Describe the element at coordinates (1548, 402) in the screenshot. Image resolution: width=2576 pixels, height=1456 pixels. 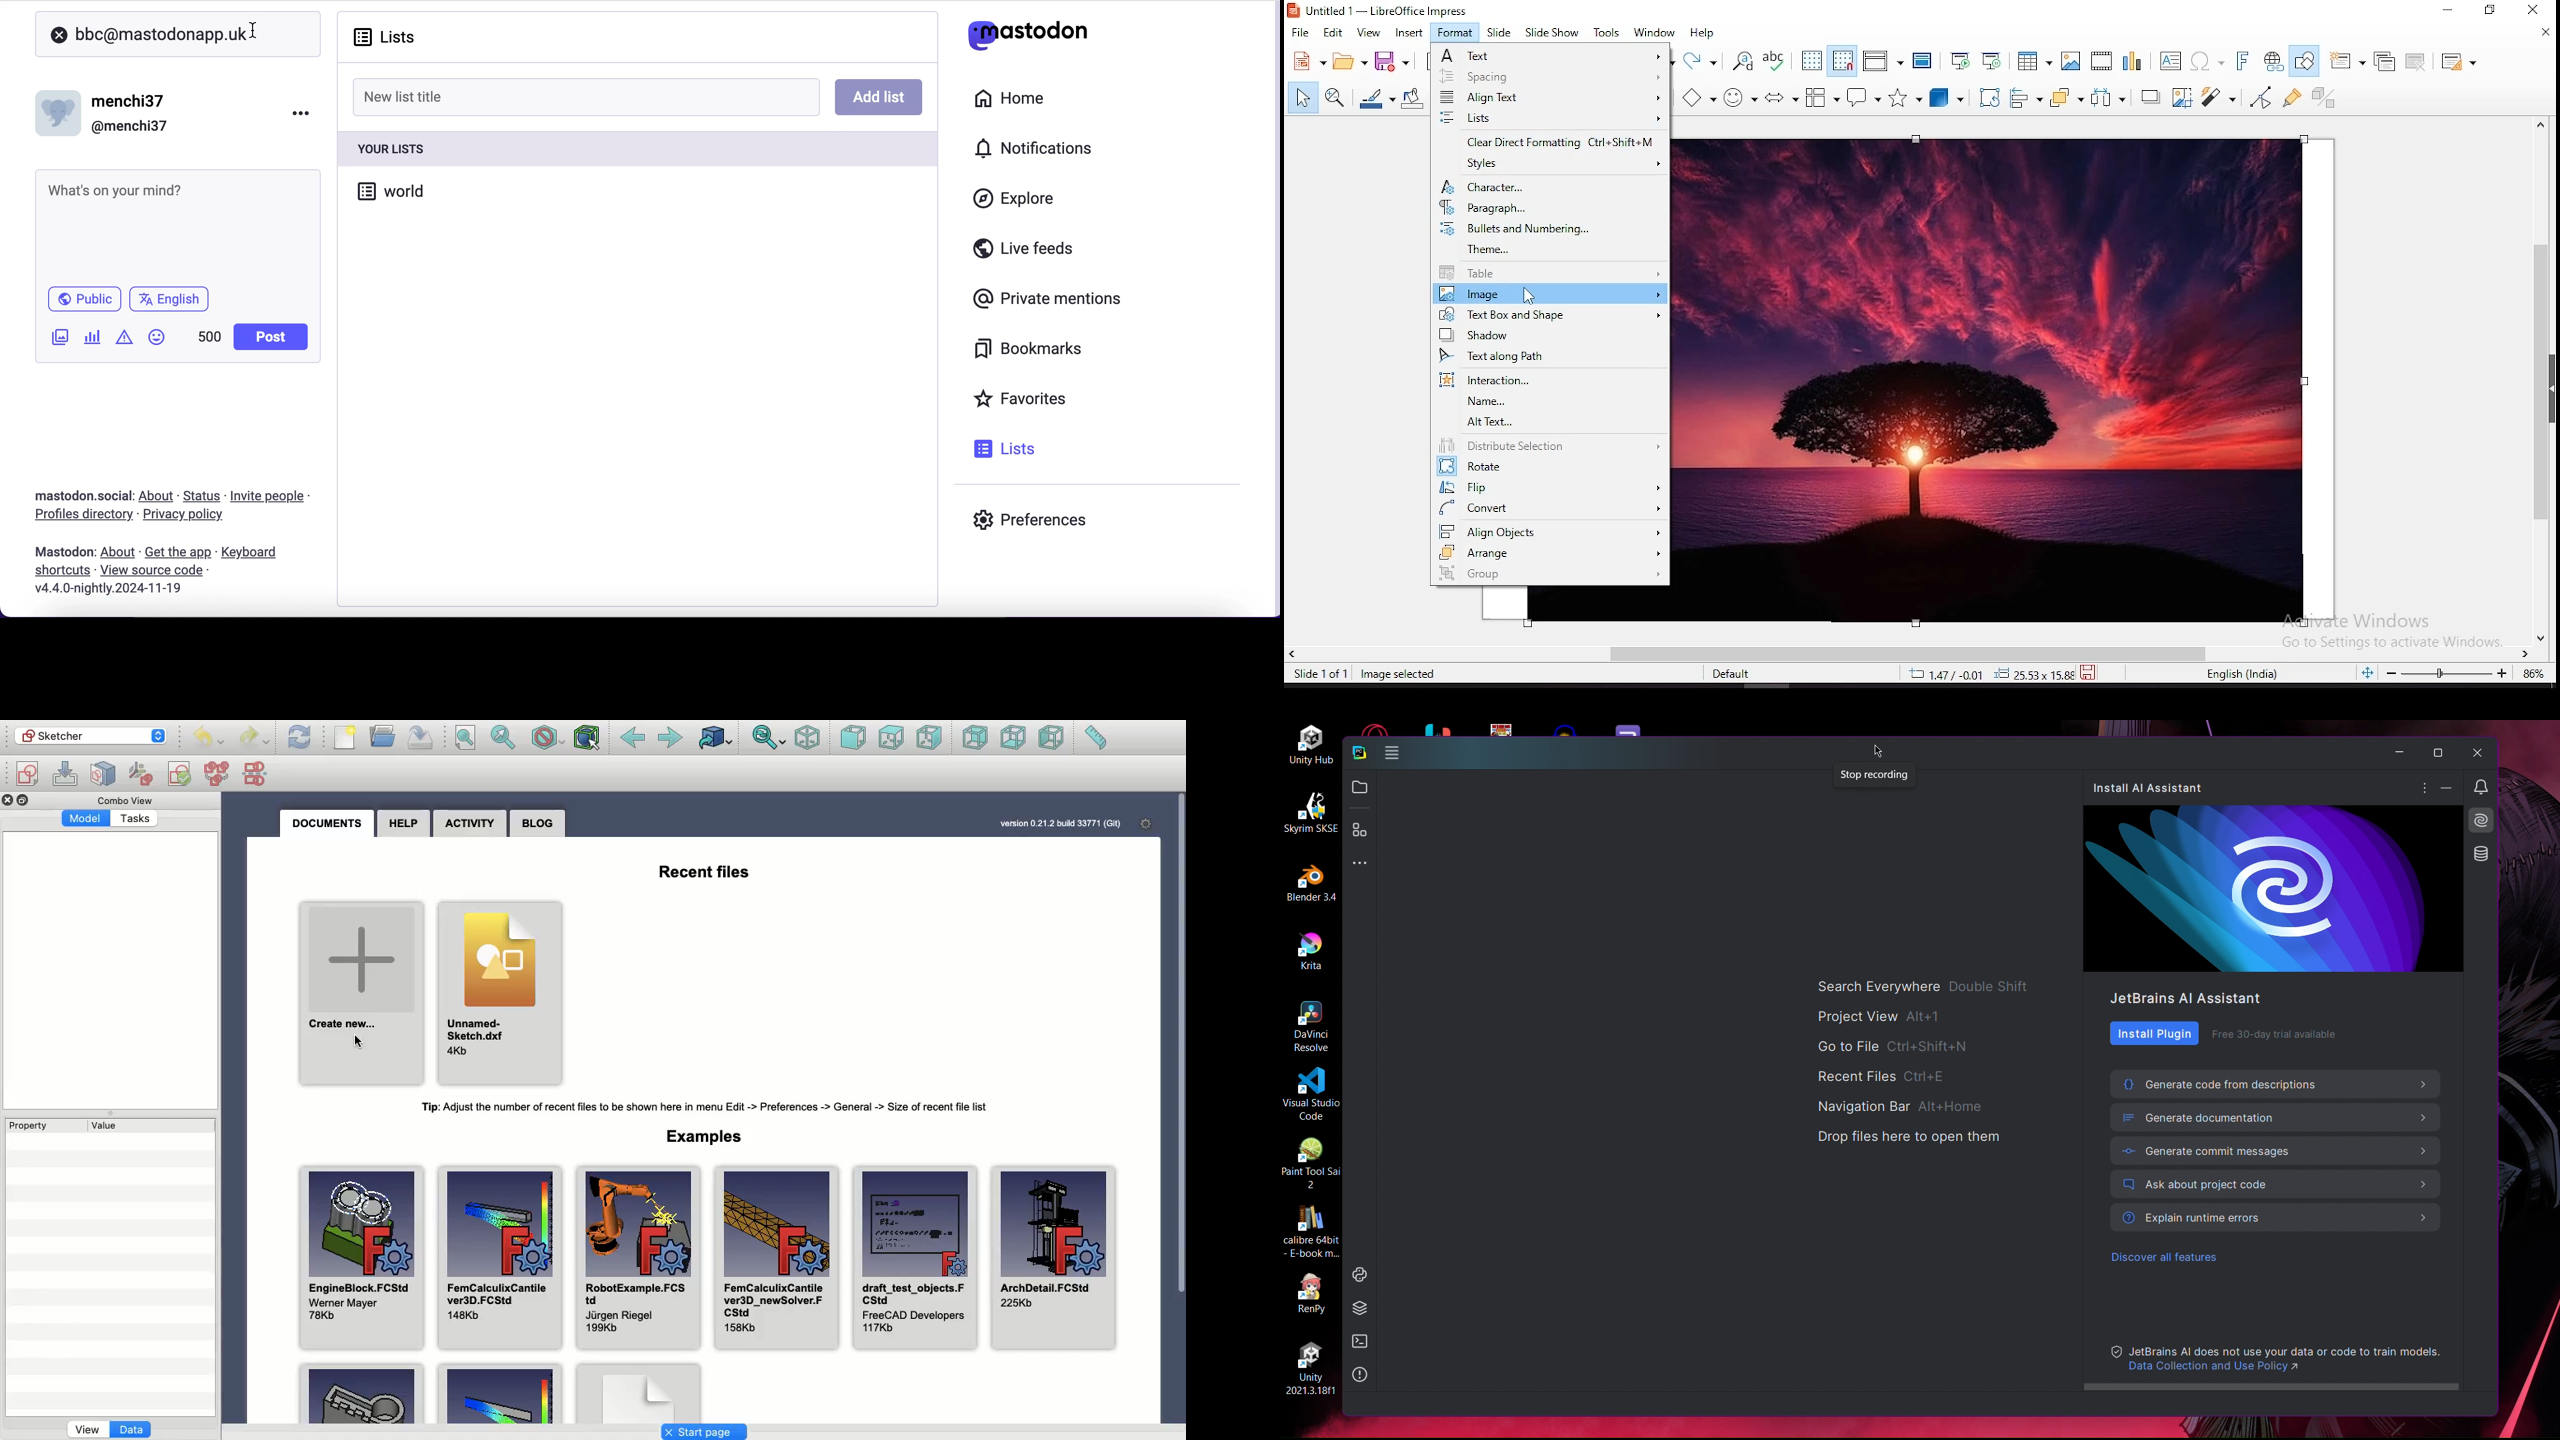
I see `name` at that location.